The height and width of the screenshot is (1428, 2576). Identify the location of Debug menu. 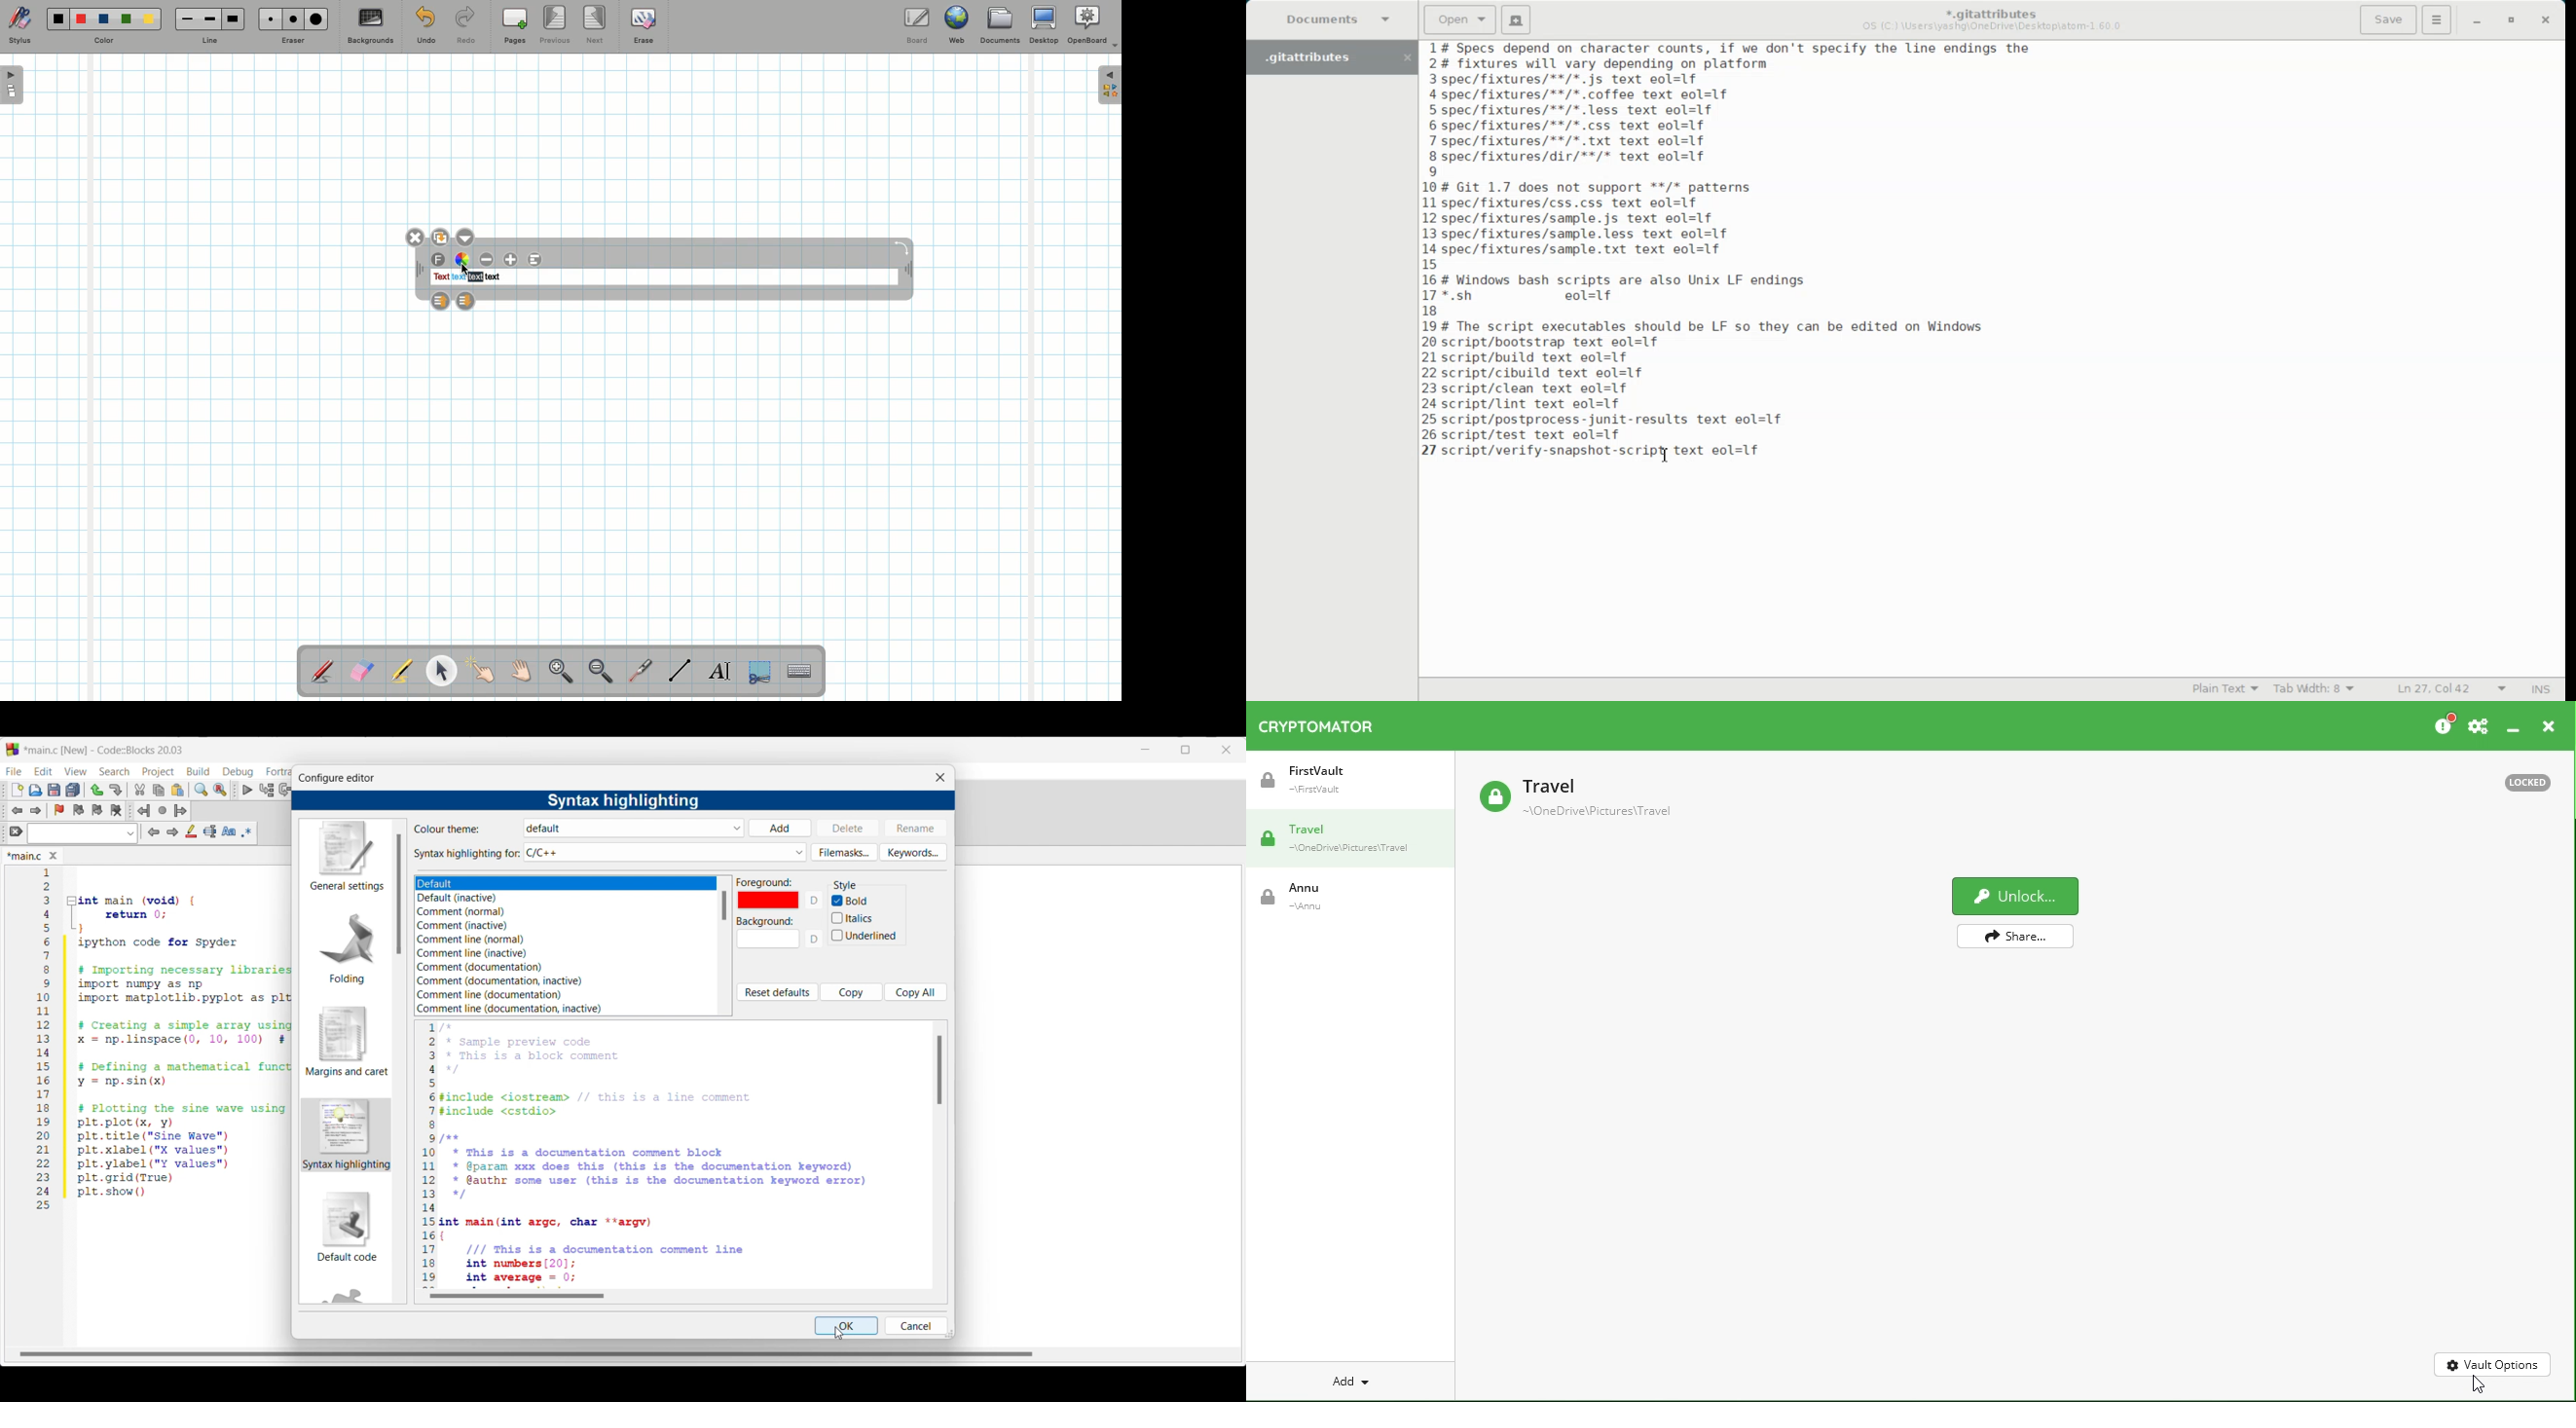
(238, 772).